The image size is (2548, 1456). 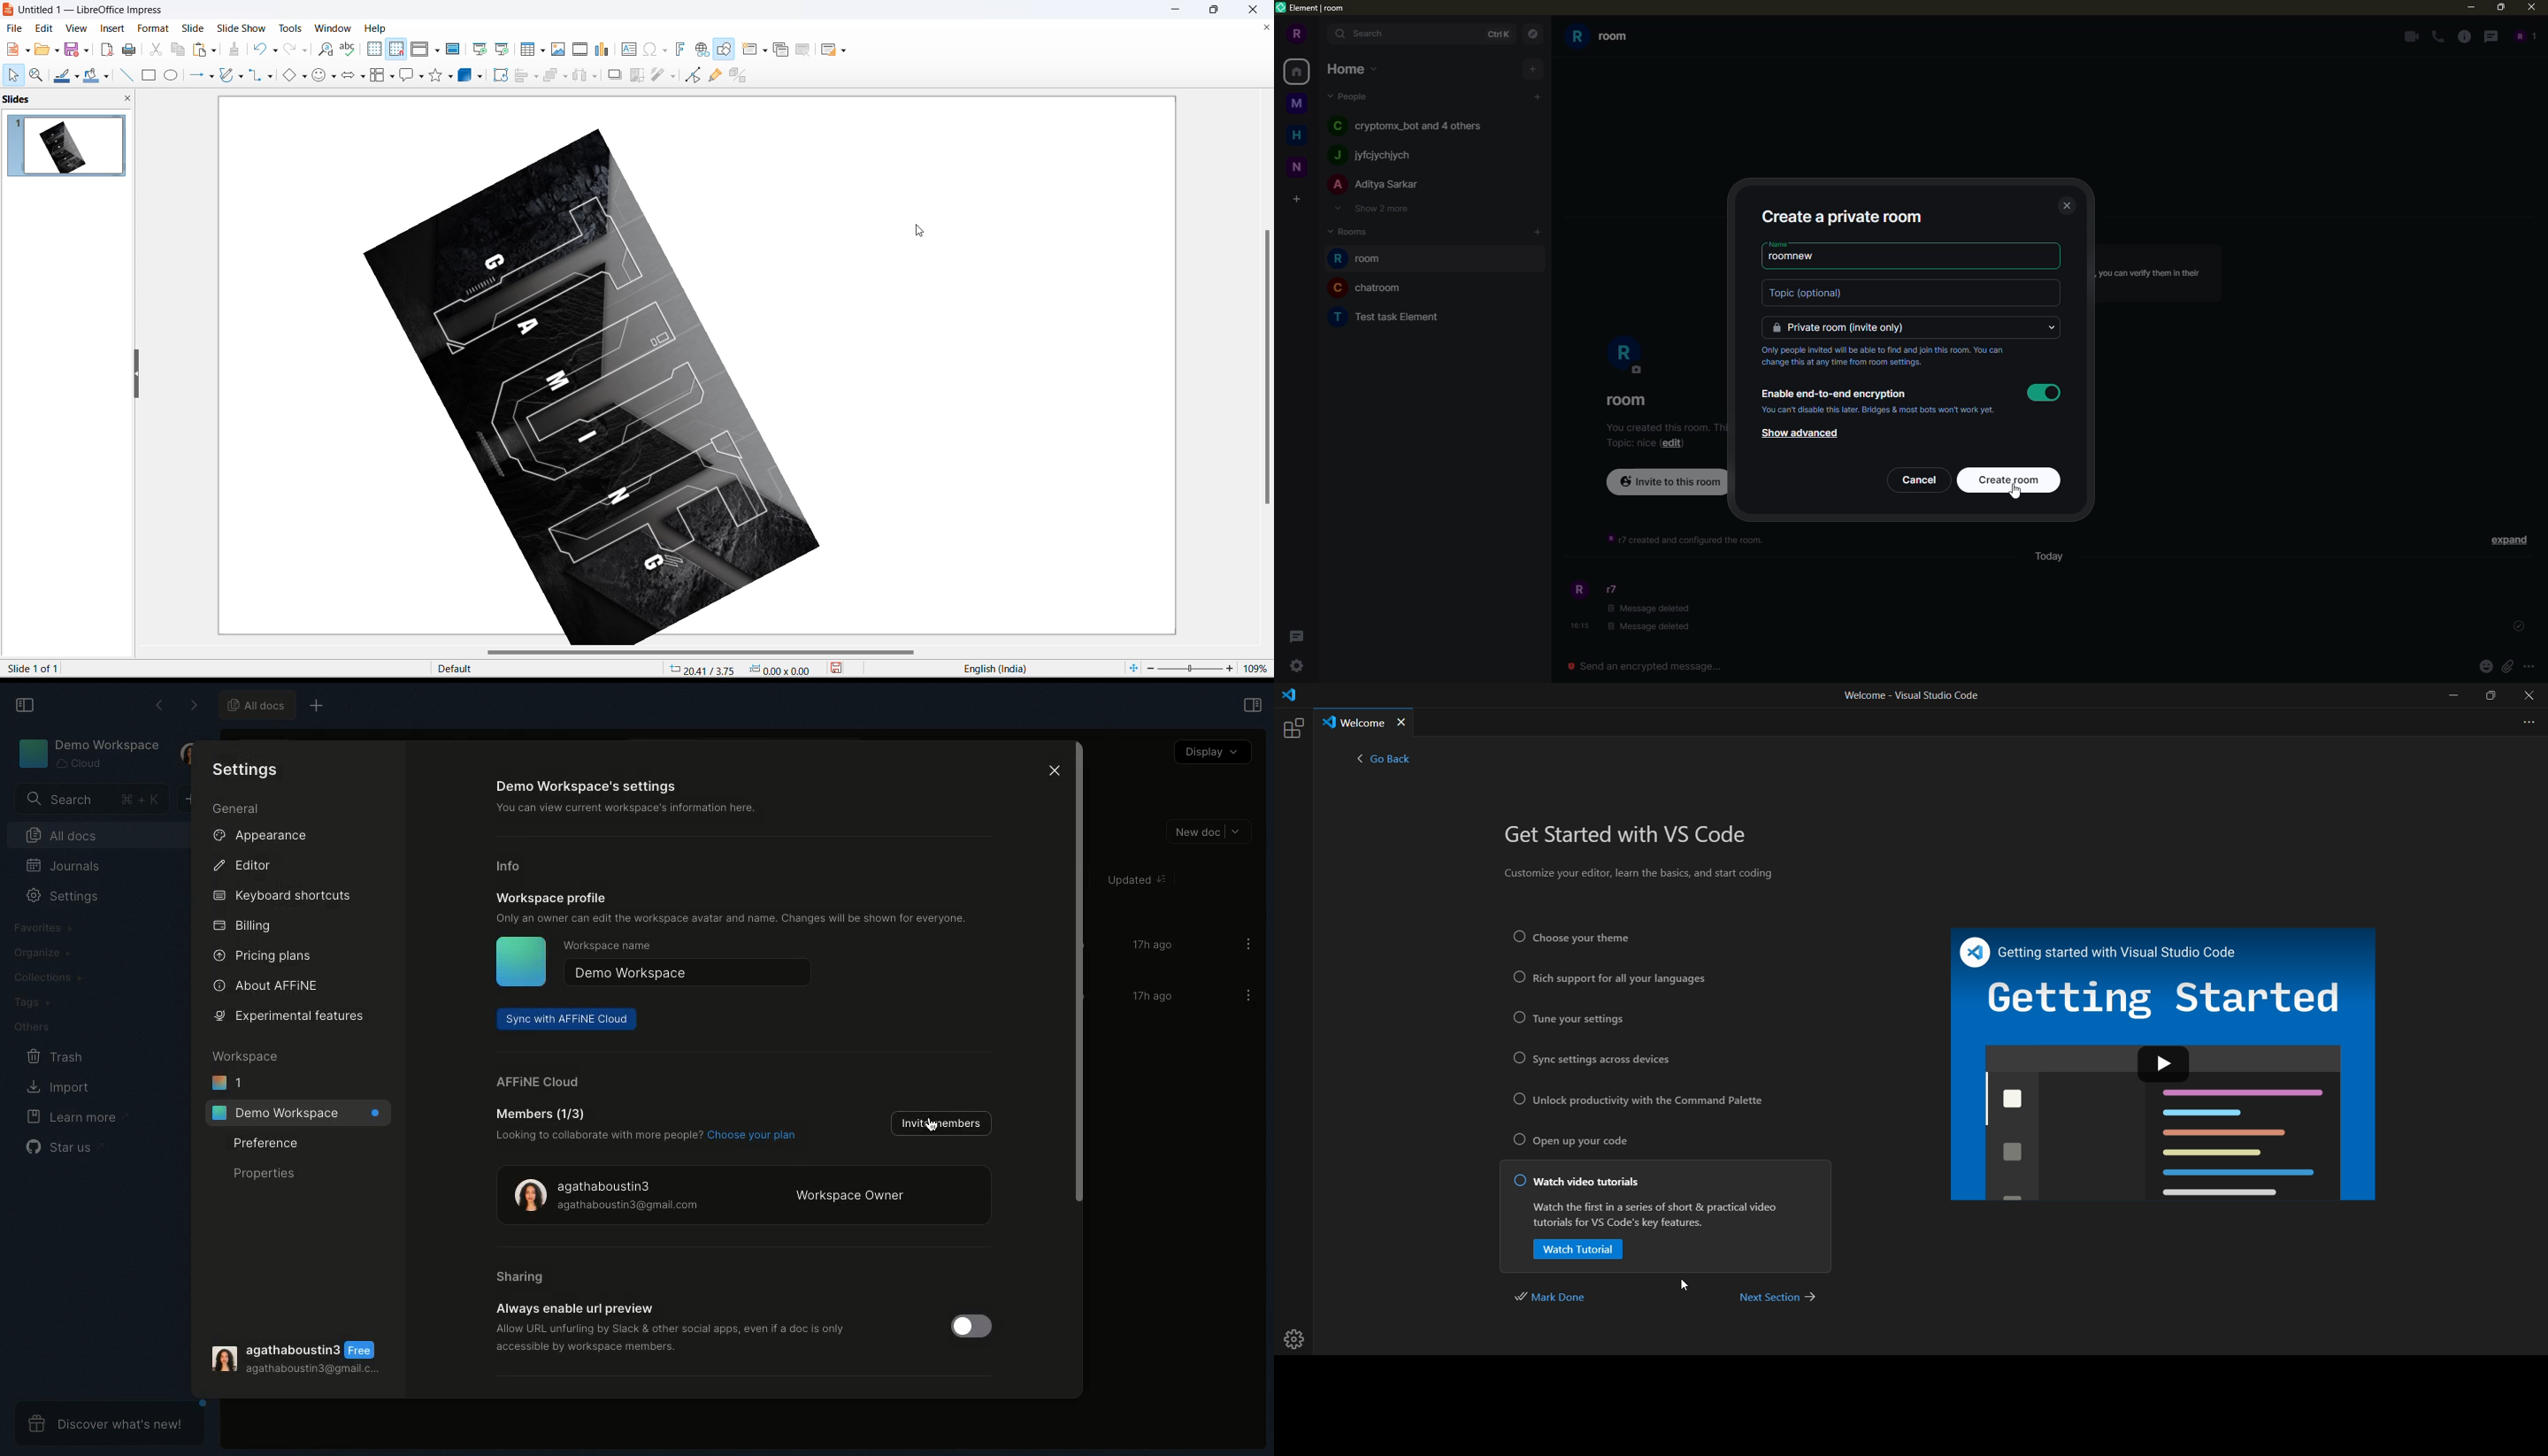 I want to click on info, so click(x=1687, y=540).